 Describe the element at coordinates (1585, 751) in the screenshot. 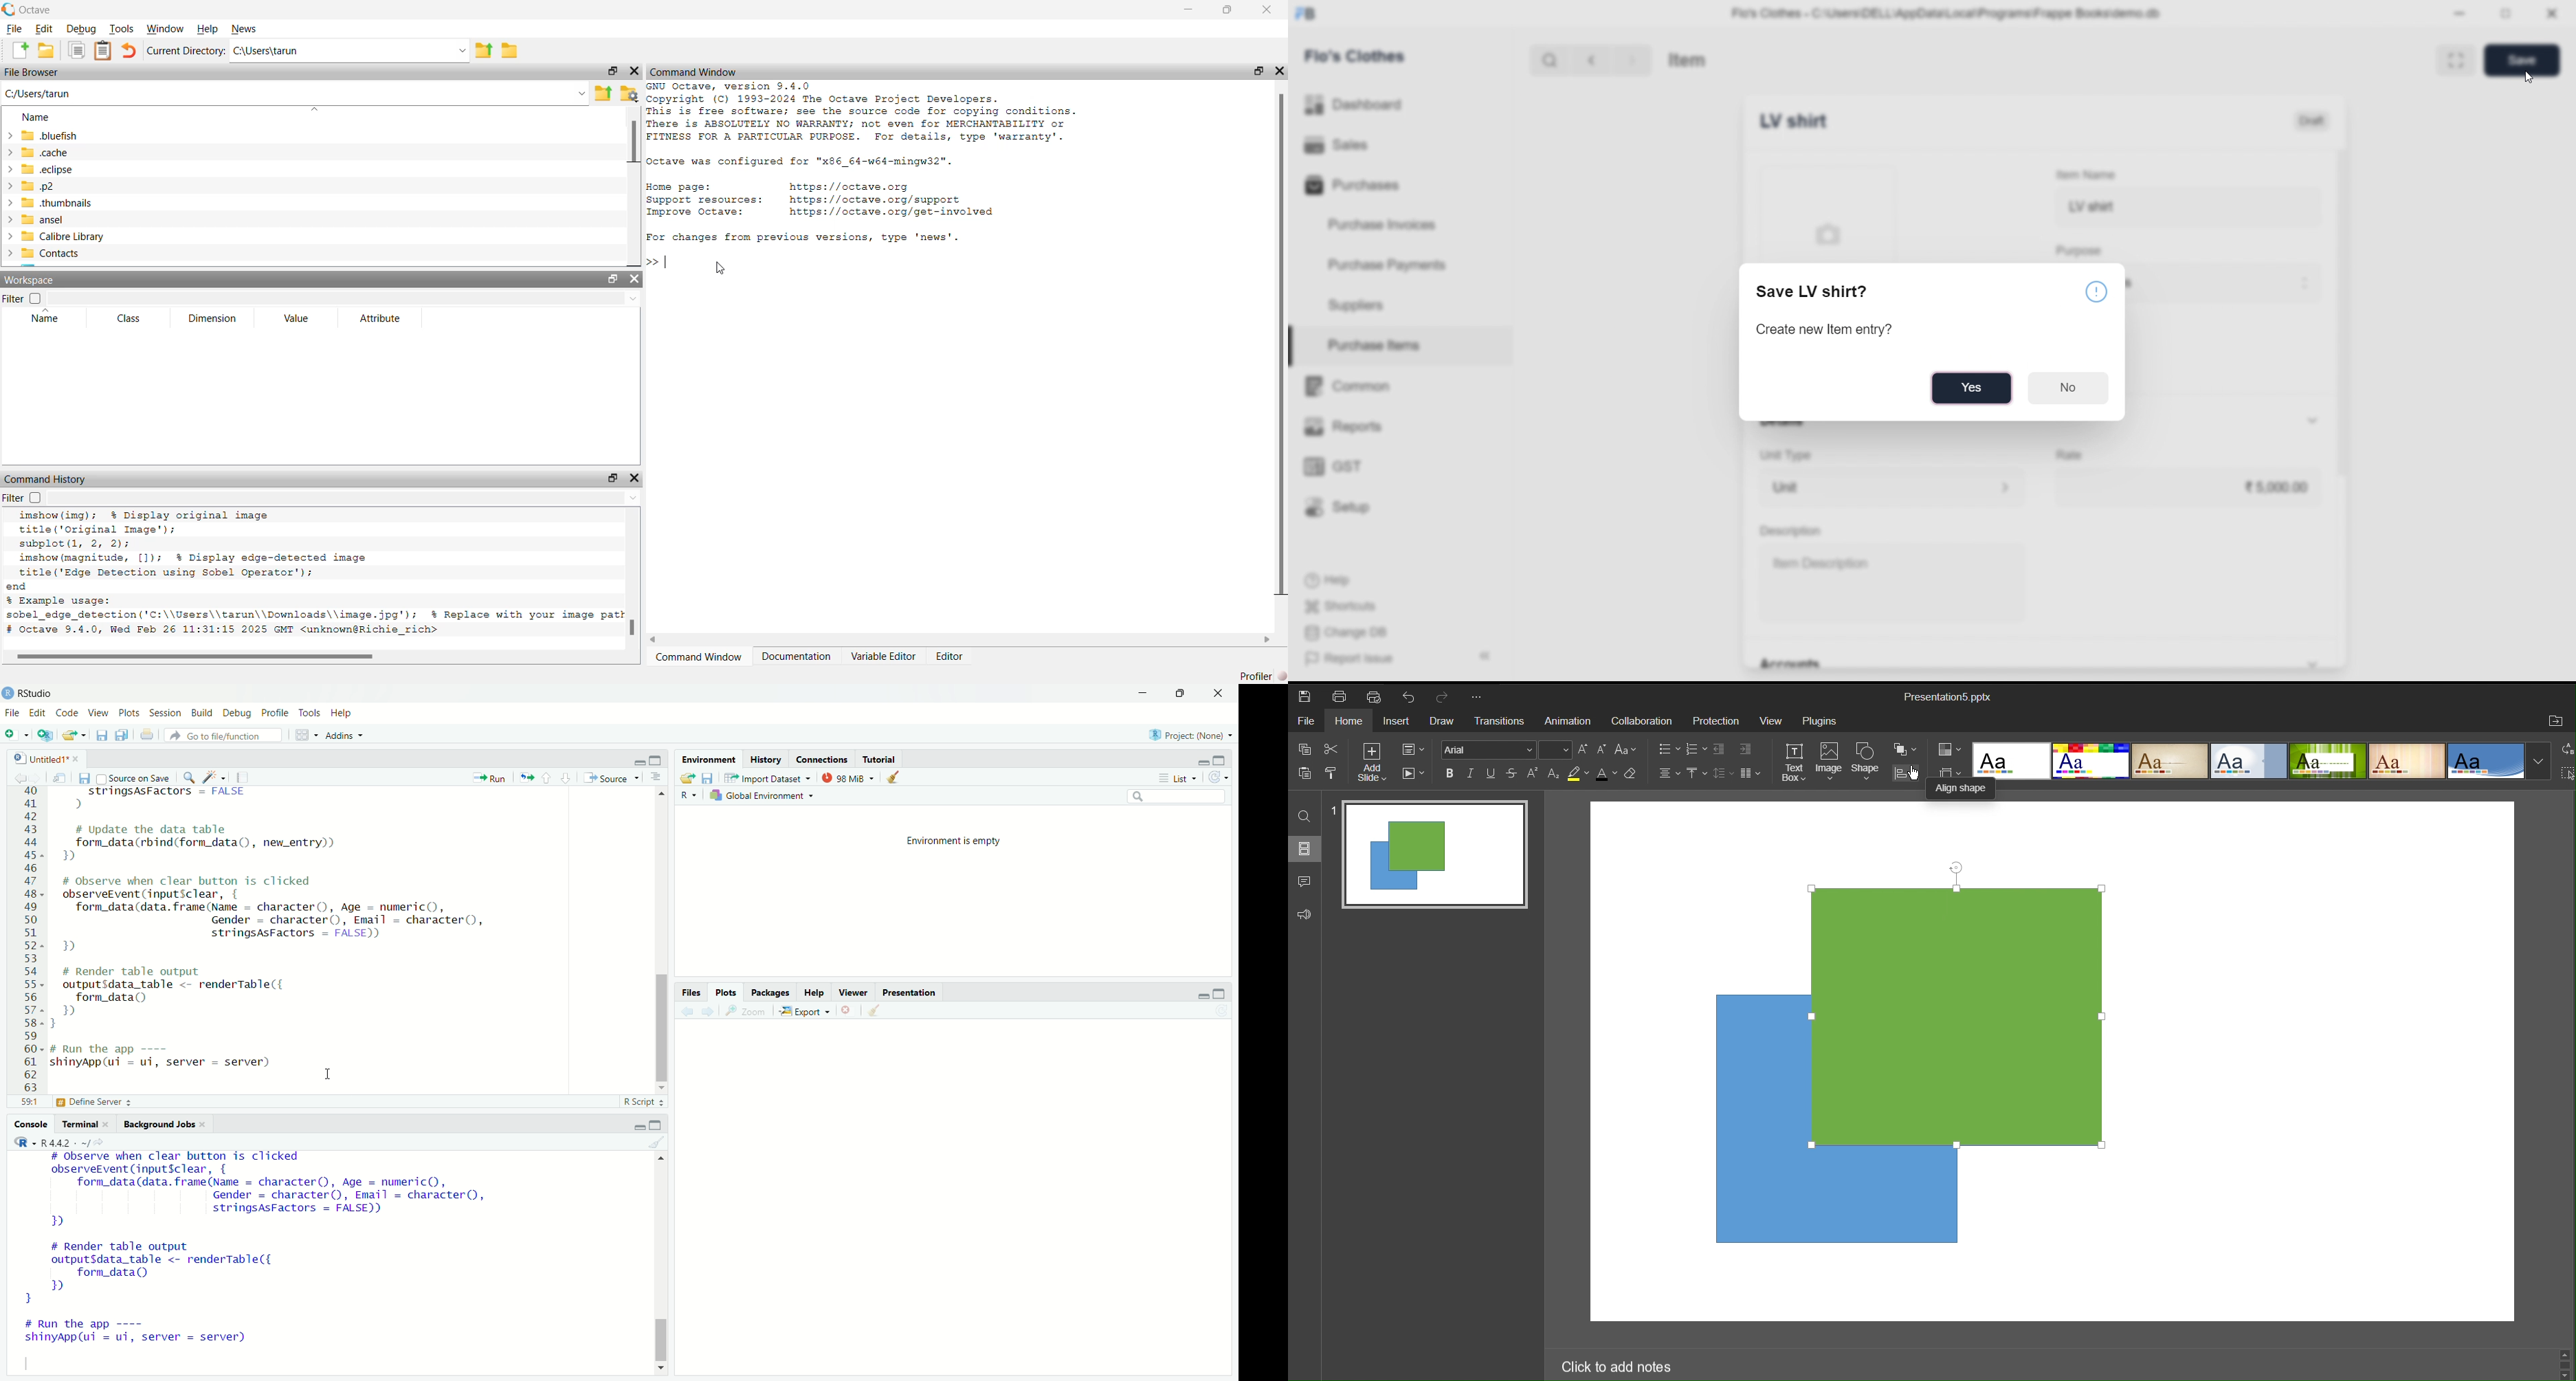

I see `decrease Font Size` at that location.